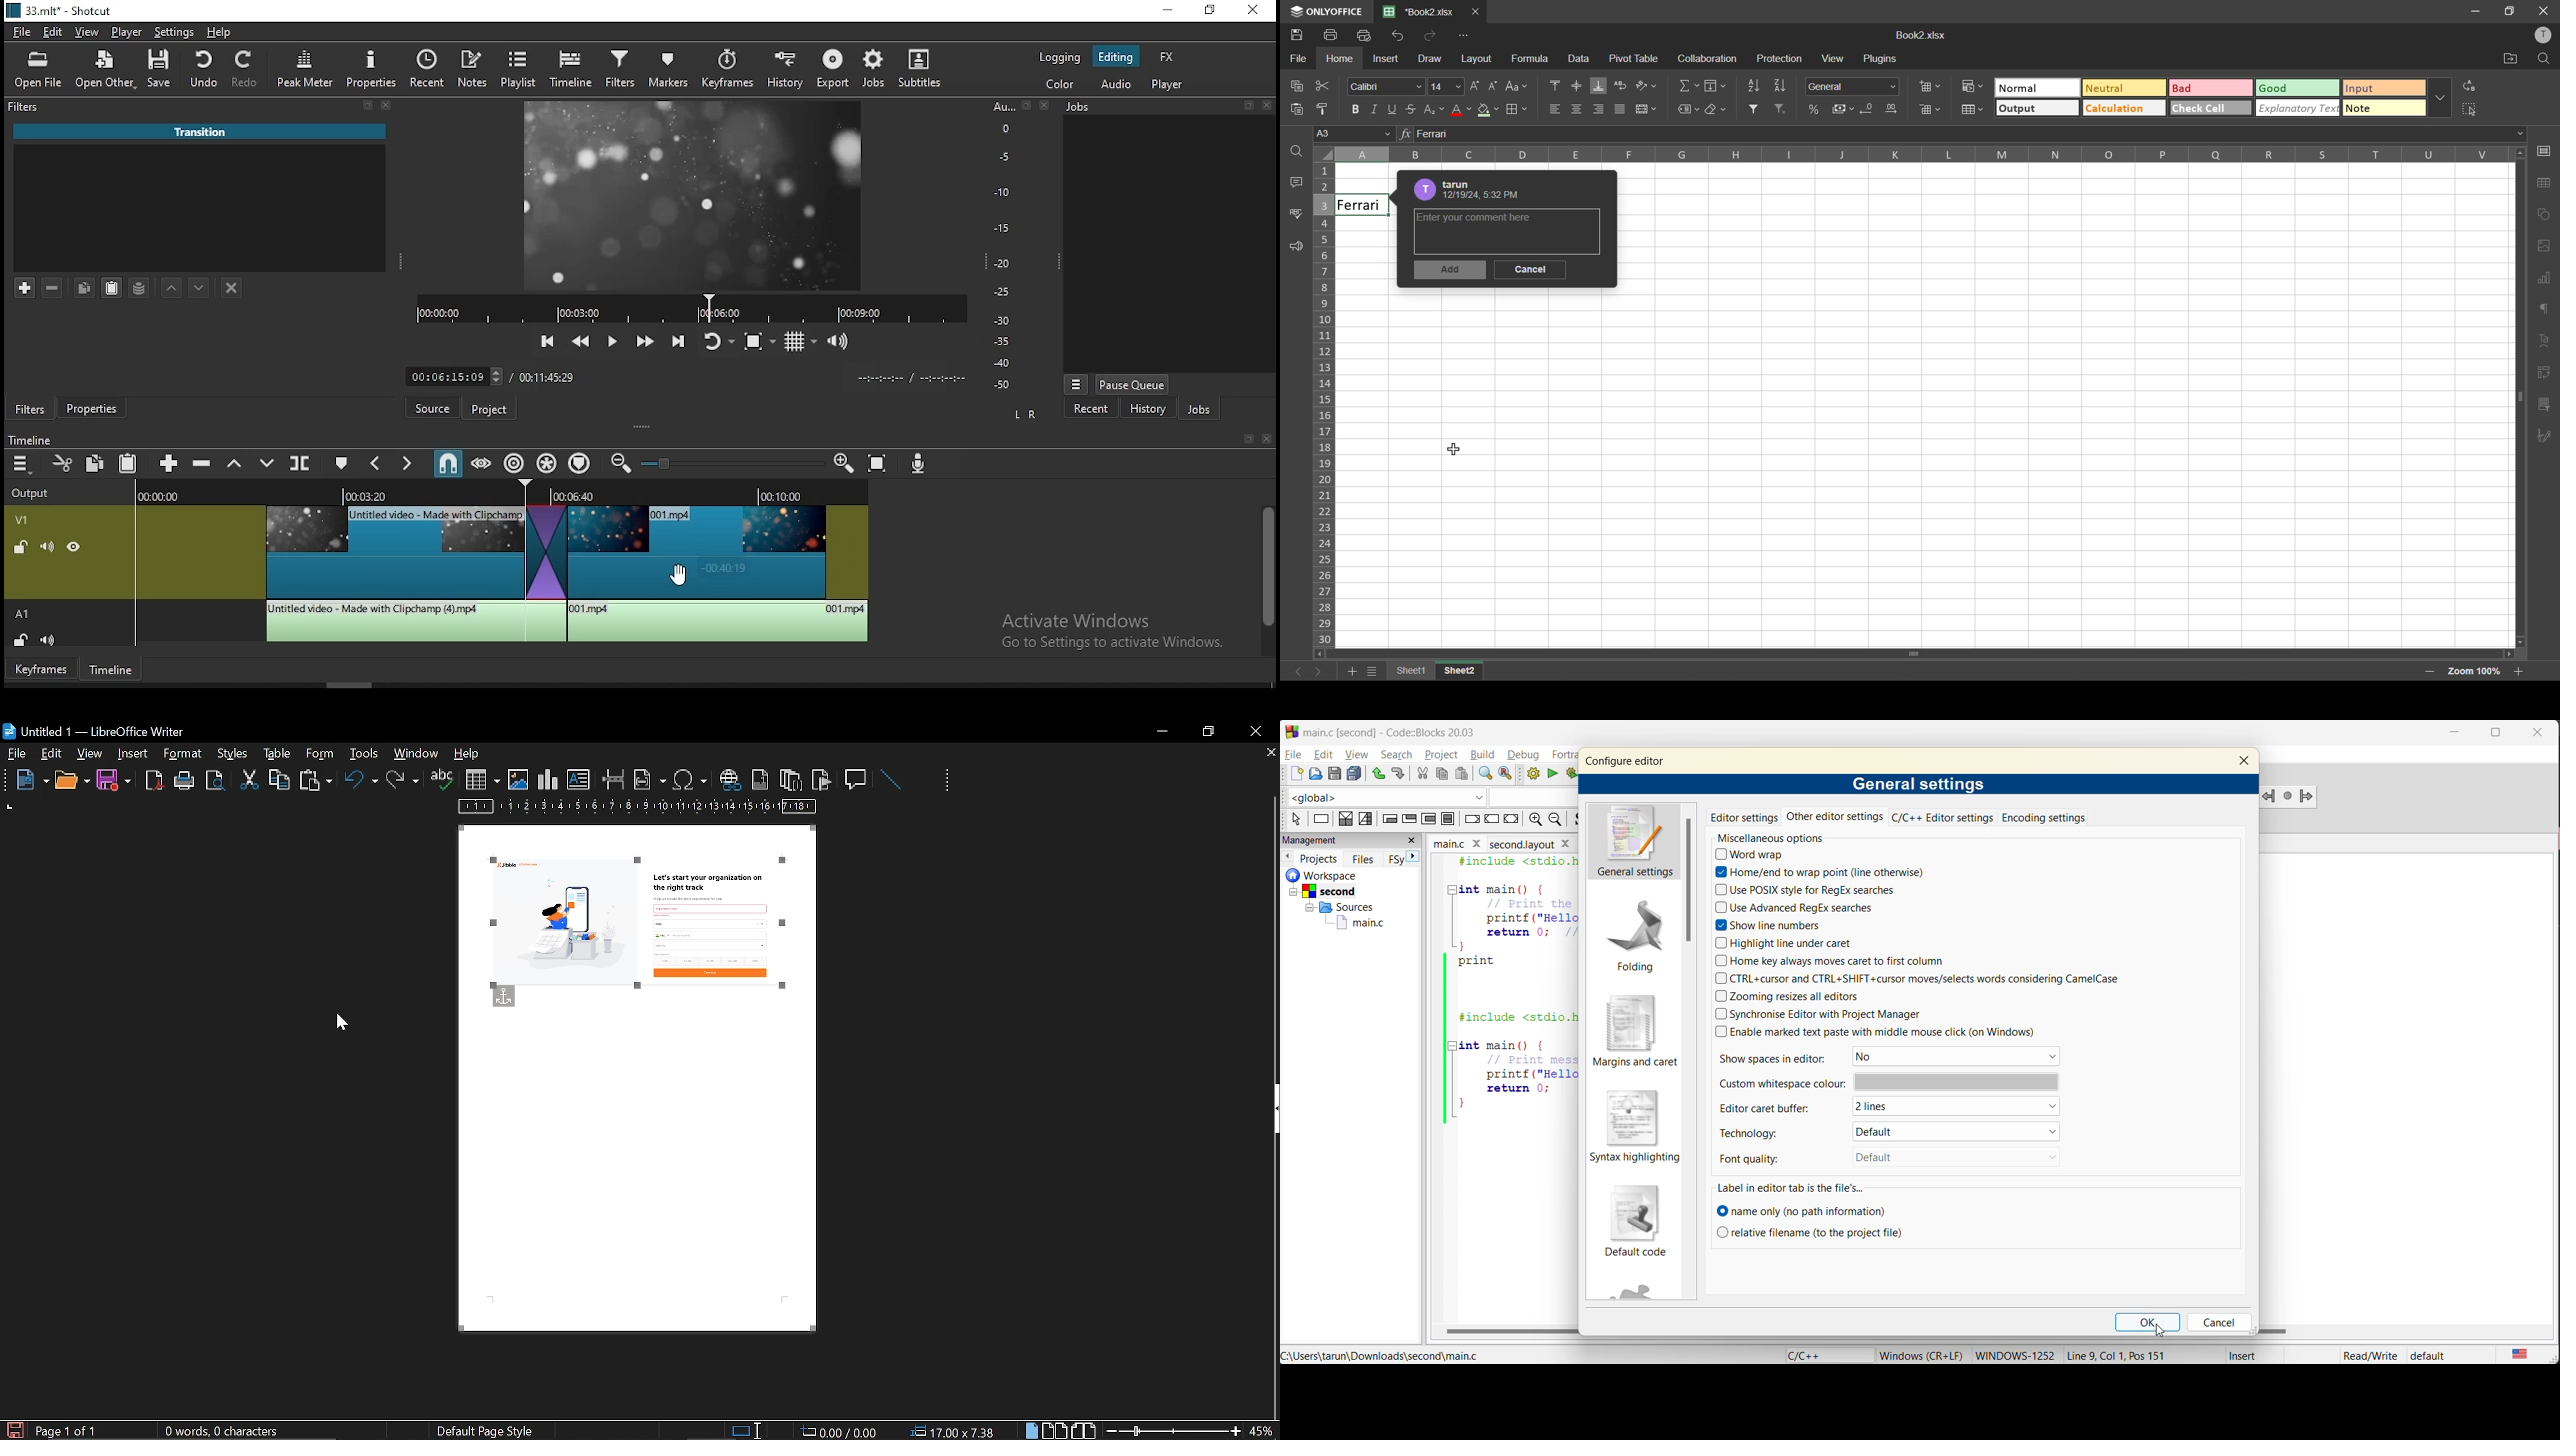 The height and width of the screenshot is (1456, 2576). I want to click on Windows-1252, so click(2014, 1355).